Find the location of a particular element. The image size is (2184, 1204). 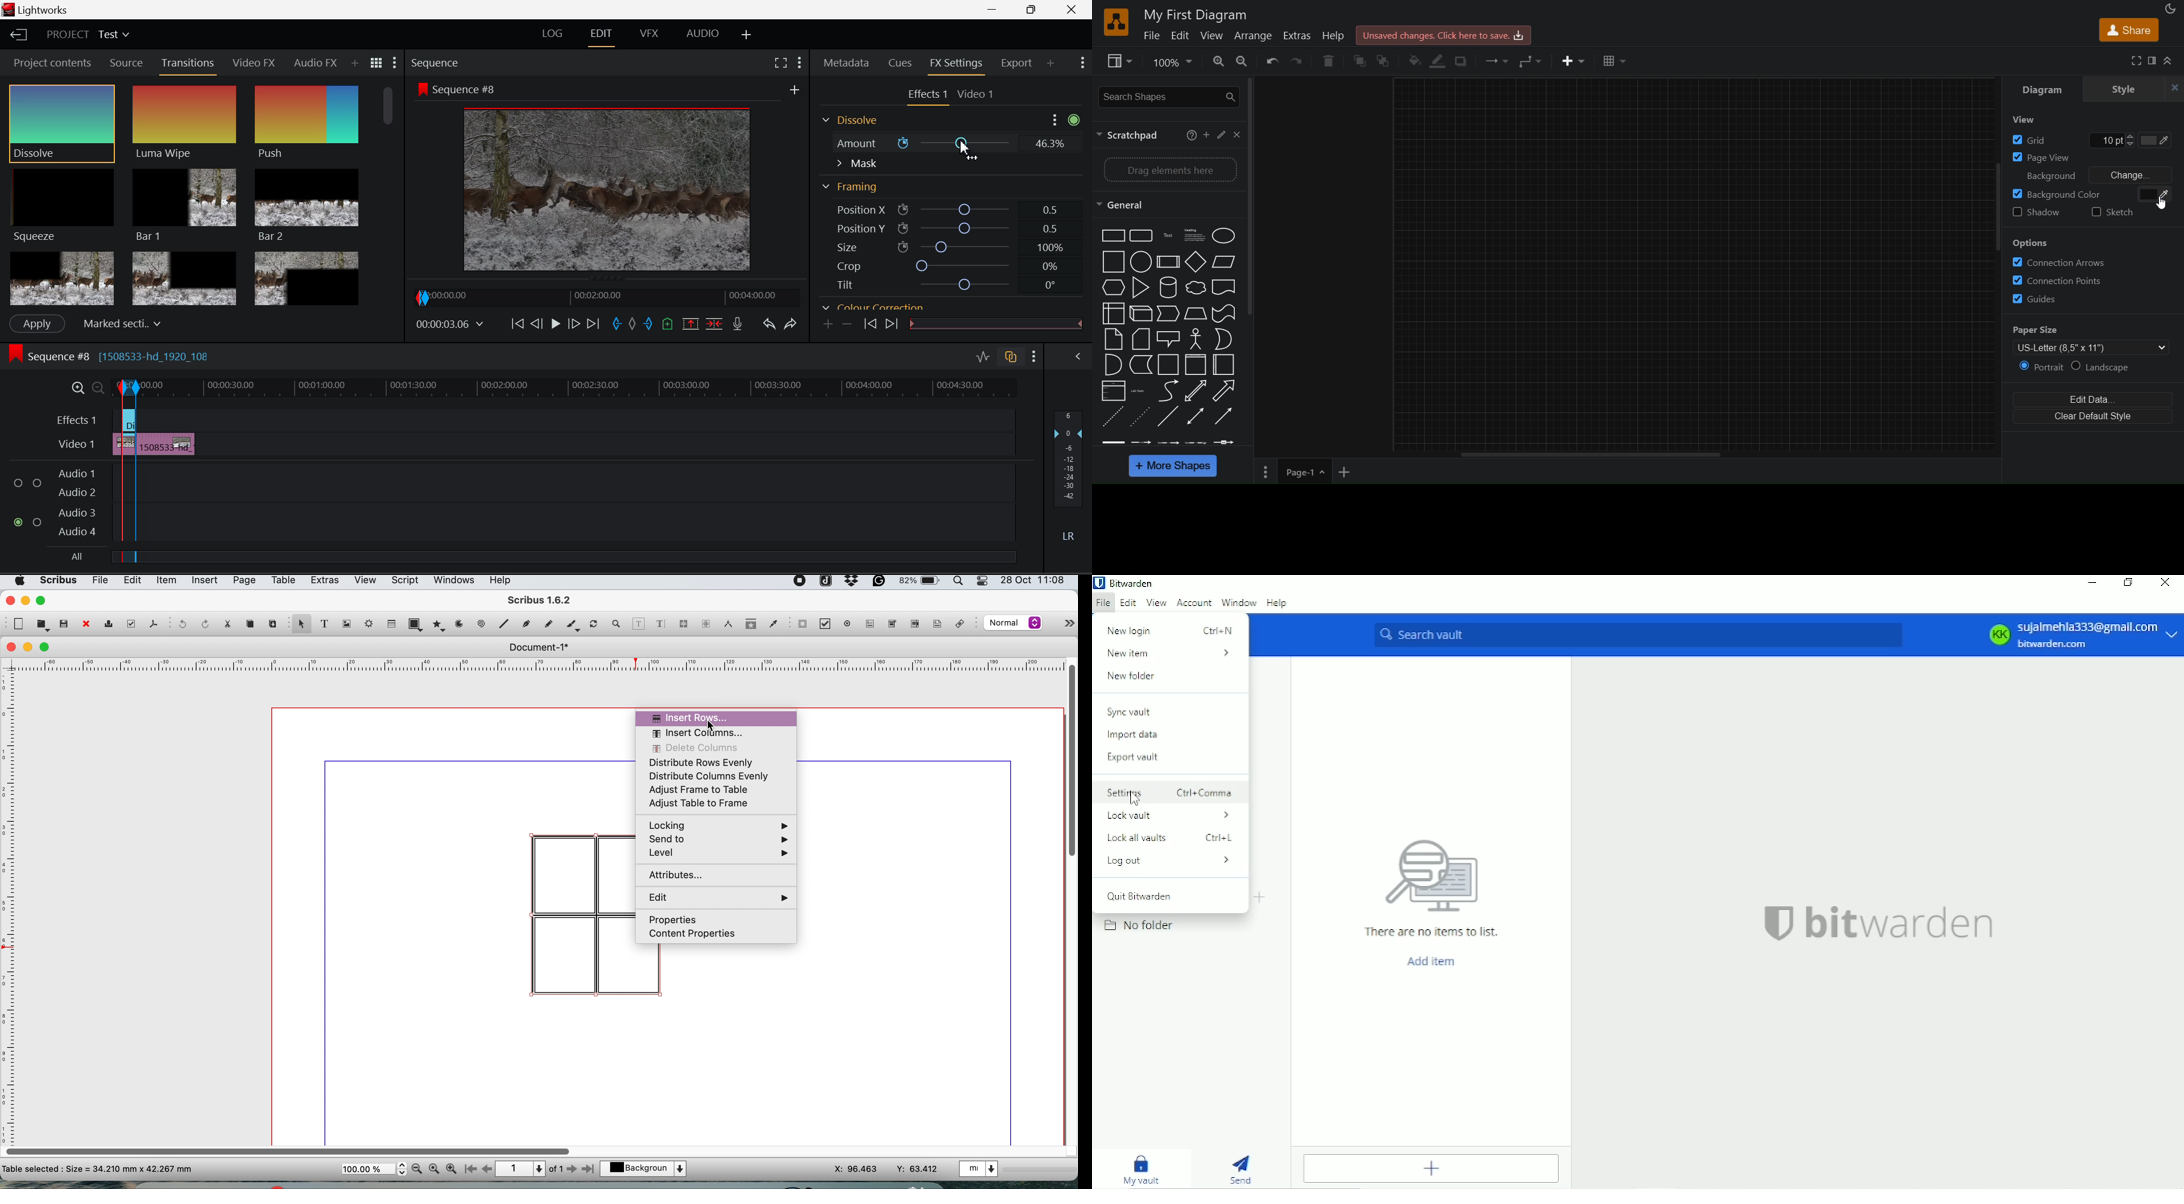

Redo is located at coordinates (793, 325).